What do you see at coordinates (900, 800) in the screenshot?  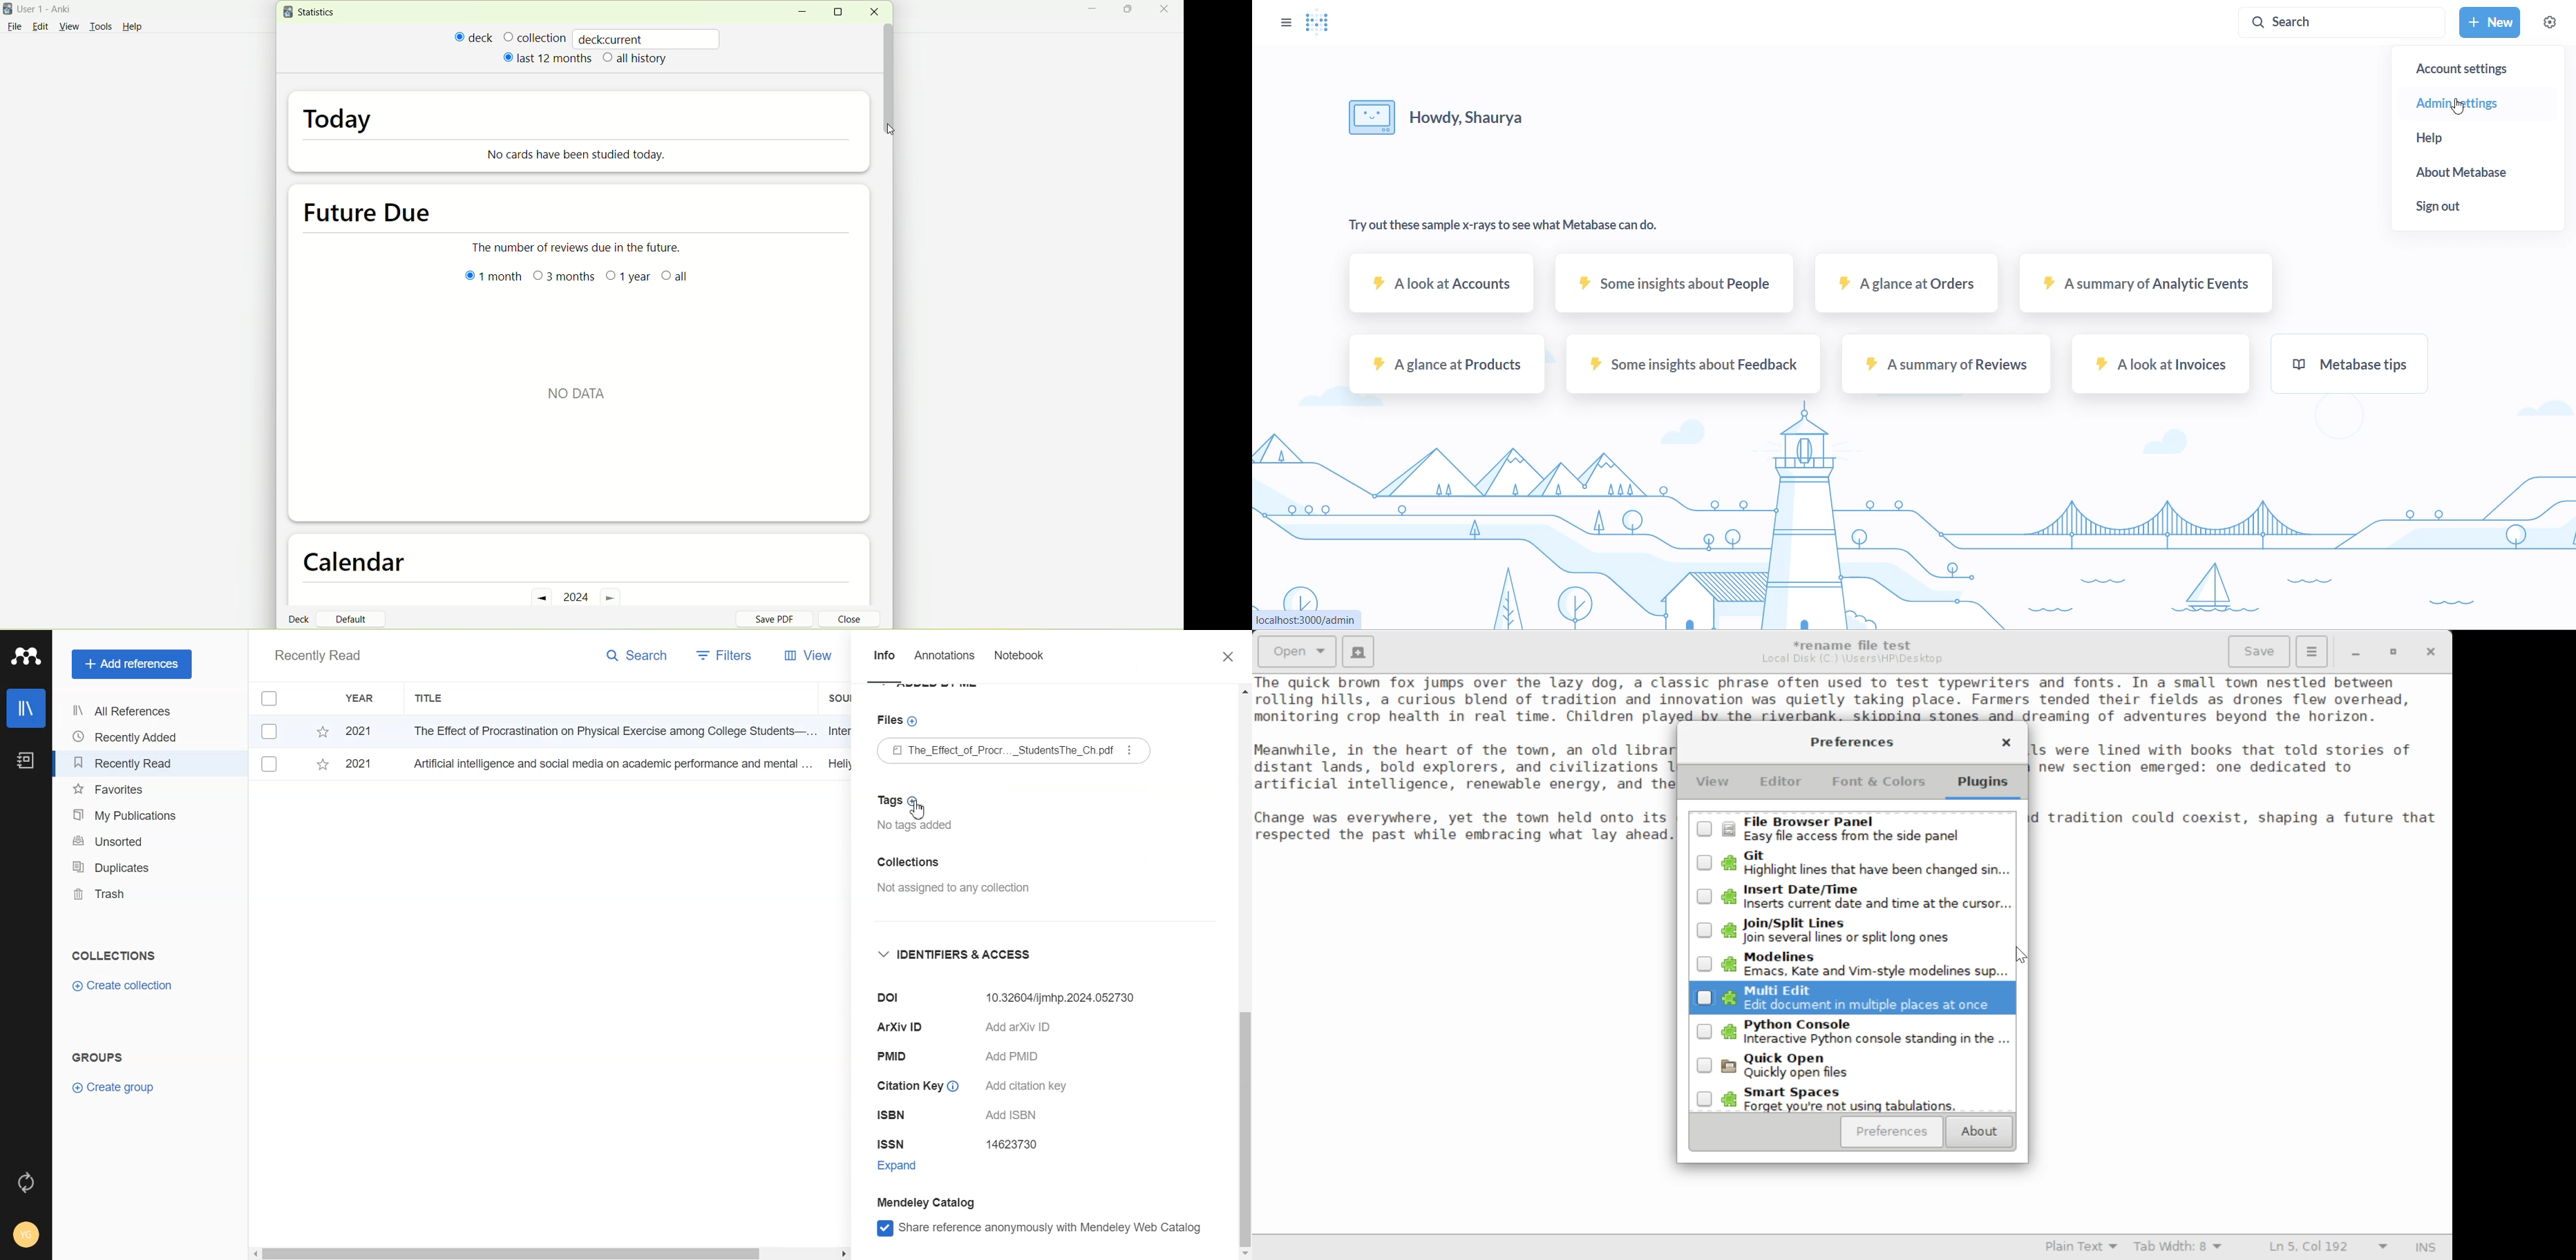 I see `Tags` at bounding box center [900, 800].